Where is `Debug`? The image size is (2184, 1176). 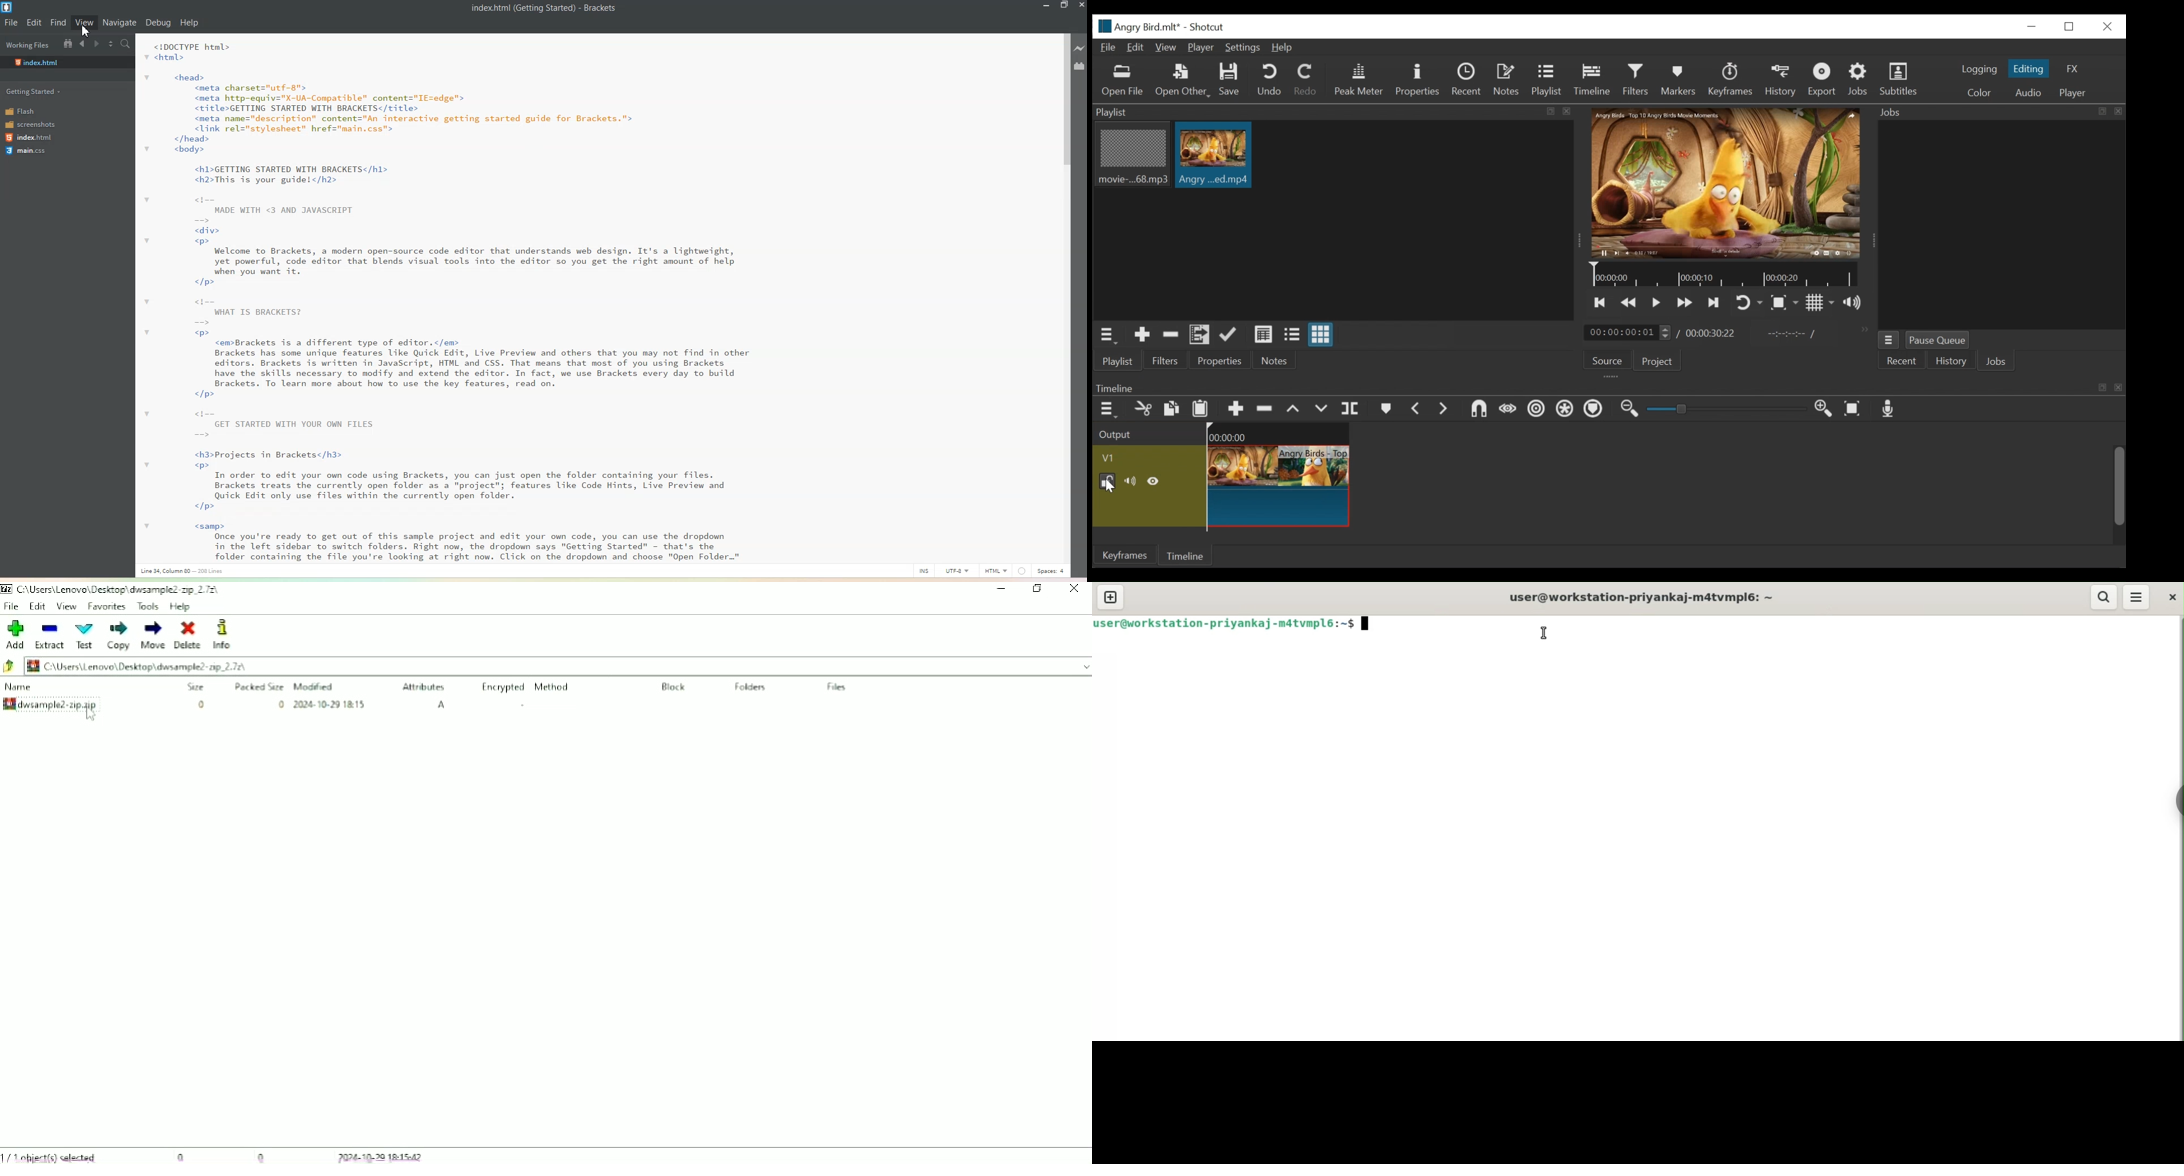
Debug is located at coordinates (158, 23).